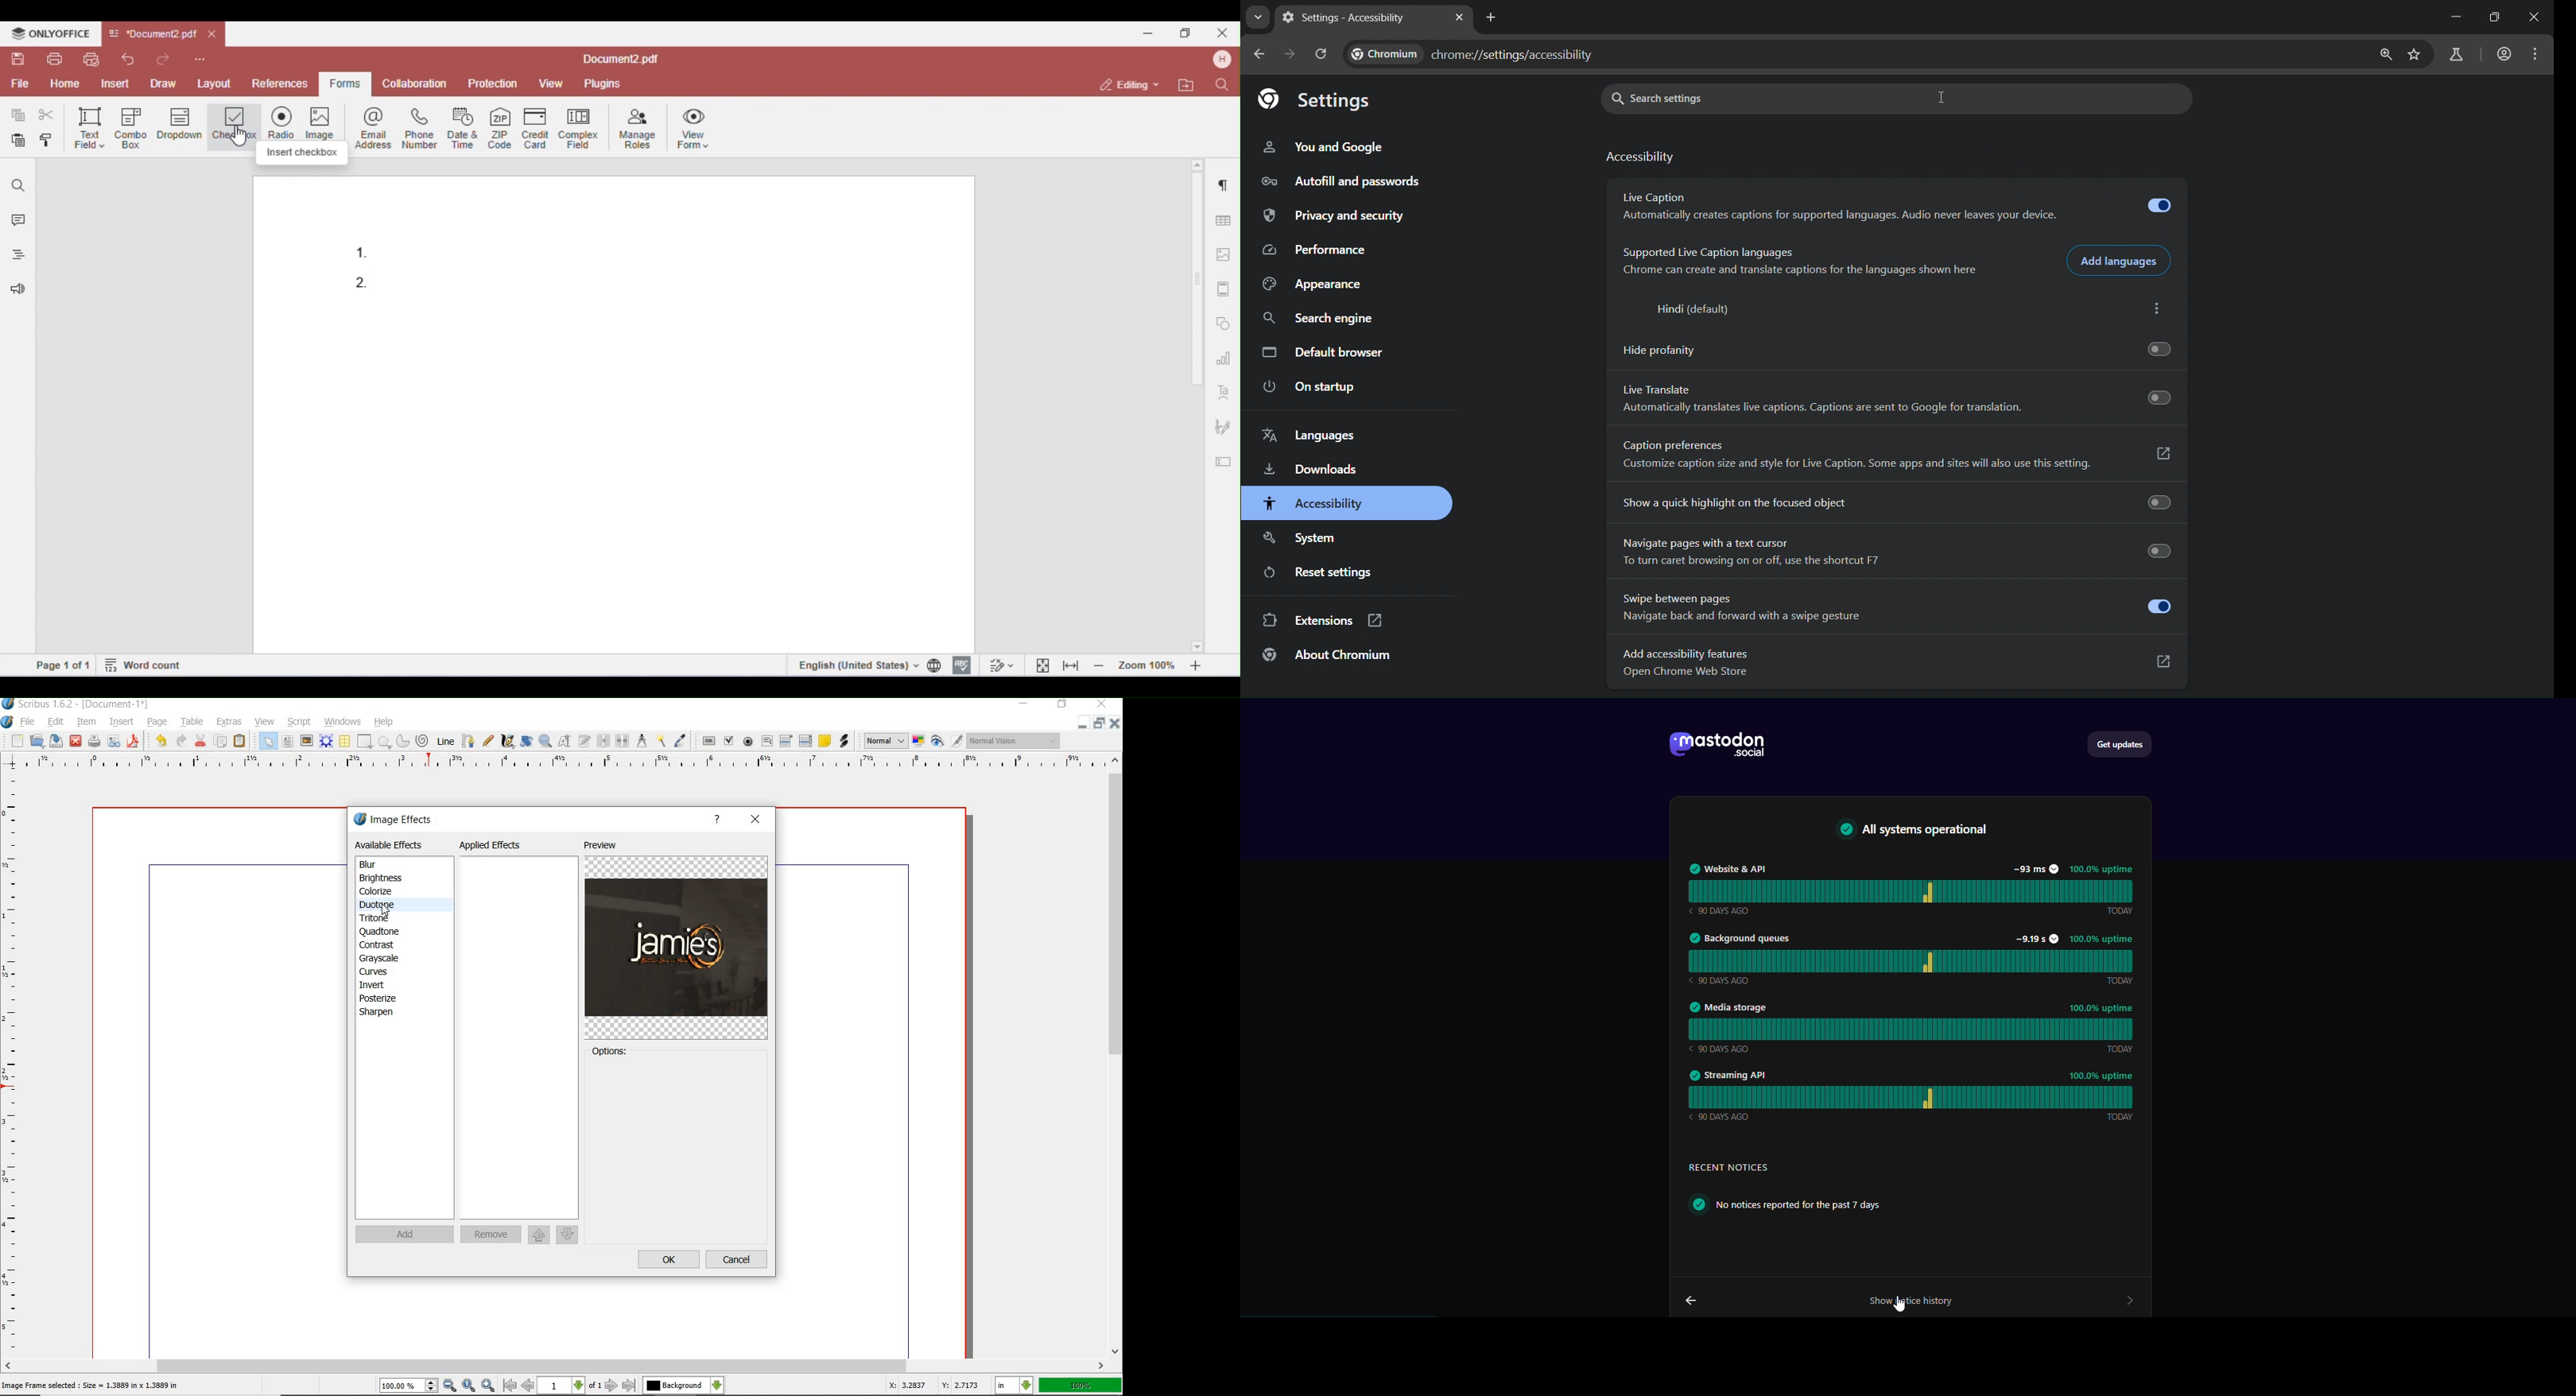  Describe the element at coordinates (2383, 54) in the screenshot. I see `zoom` at that location.